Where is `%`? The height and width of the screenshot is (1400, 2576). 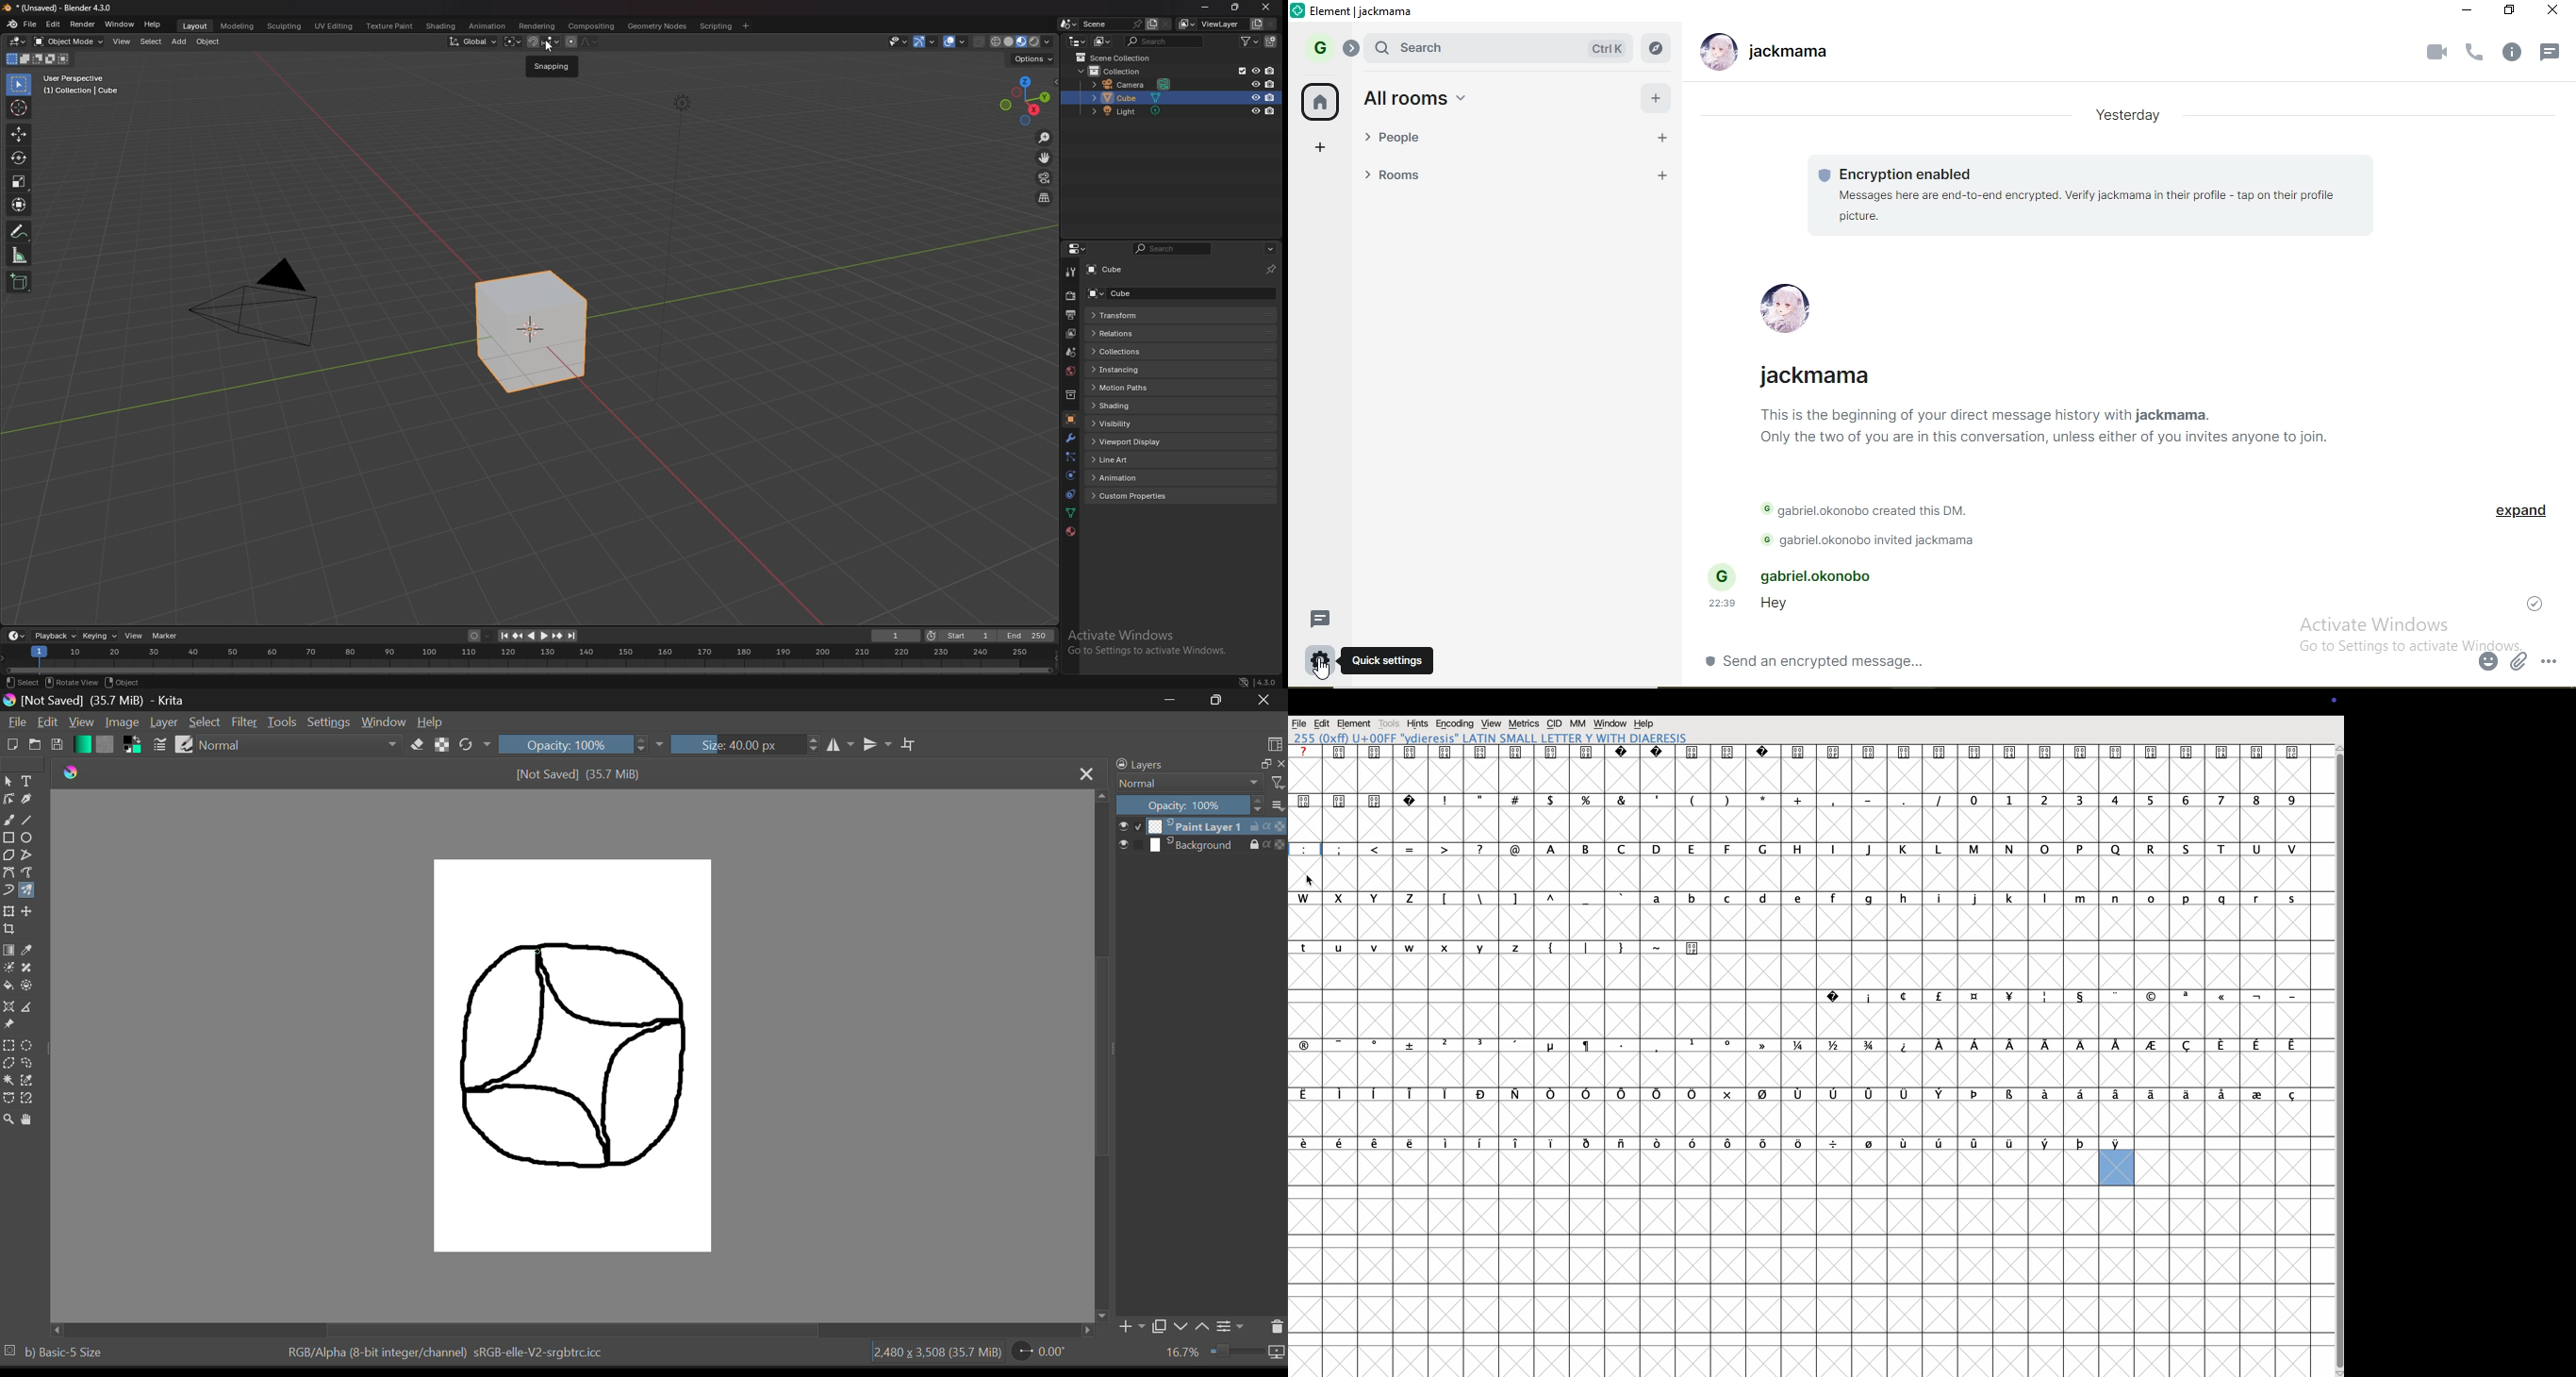
% is located at coordinates (1586, 816).